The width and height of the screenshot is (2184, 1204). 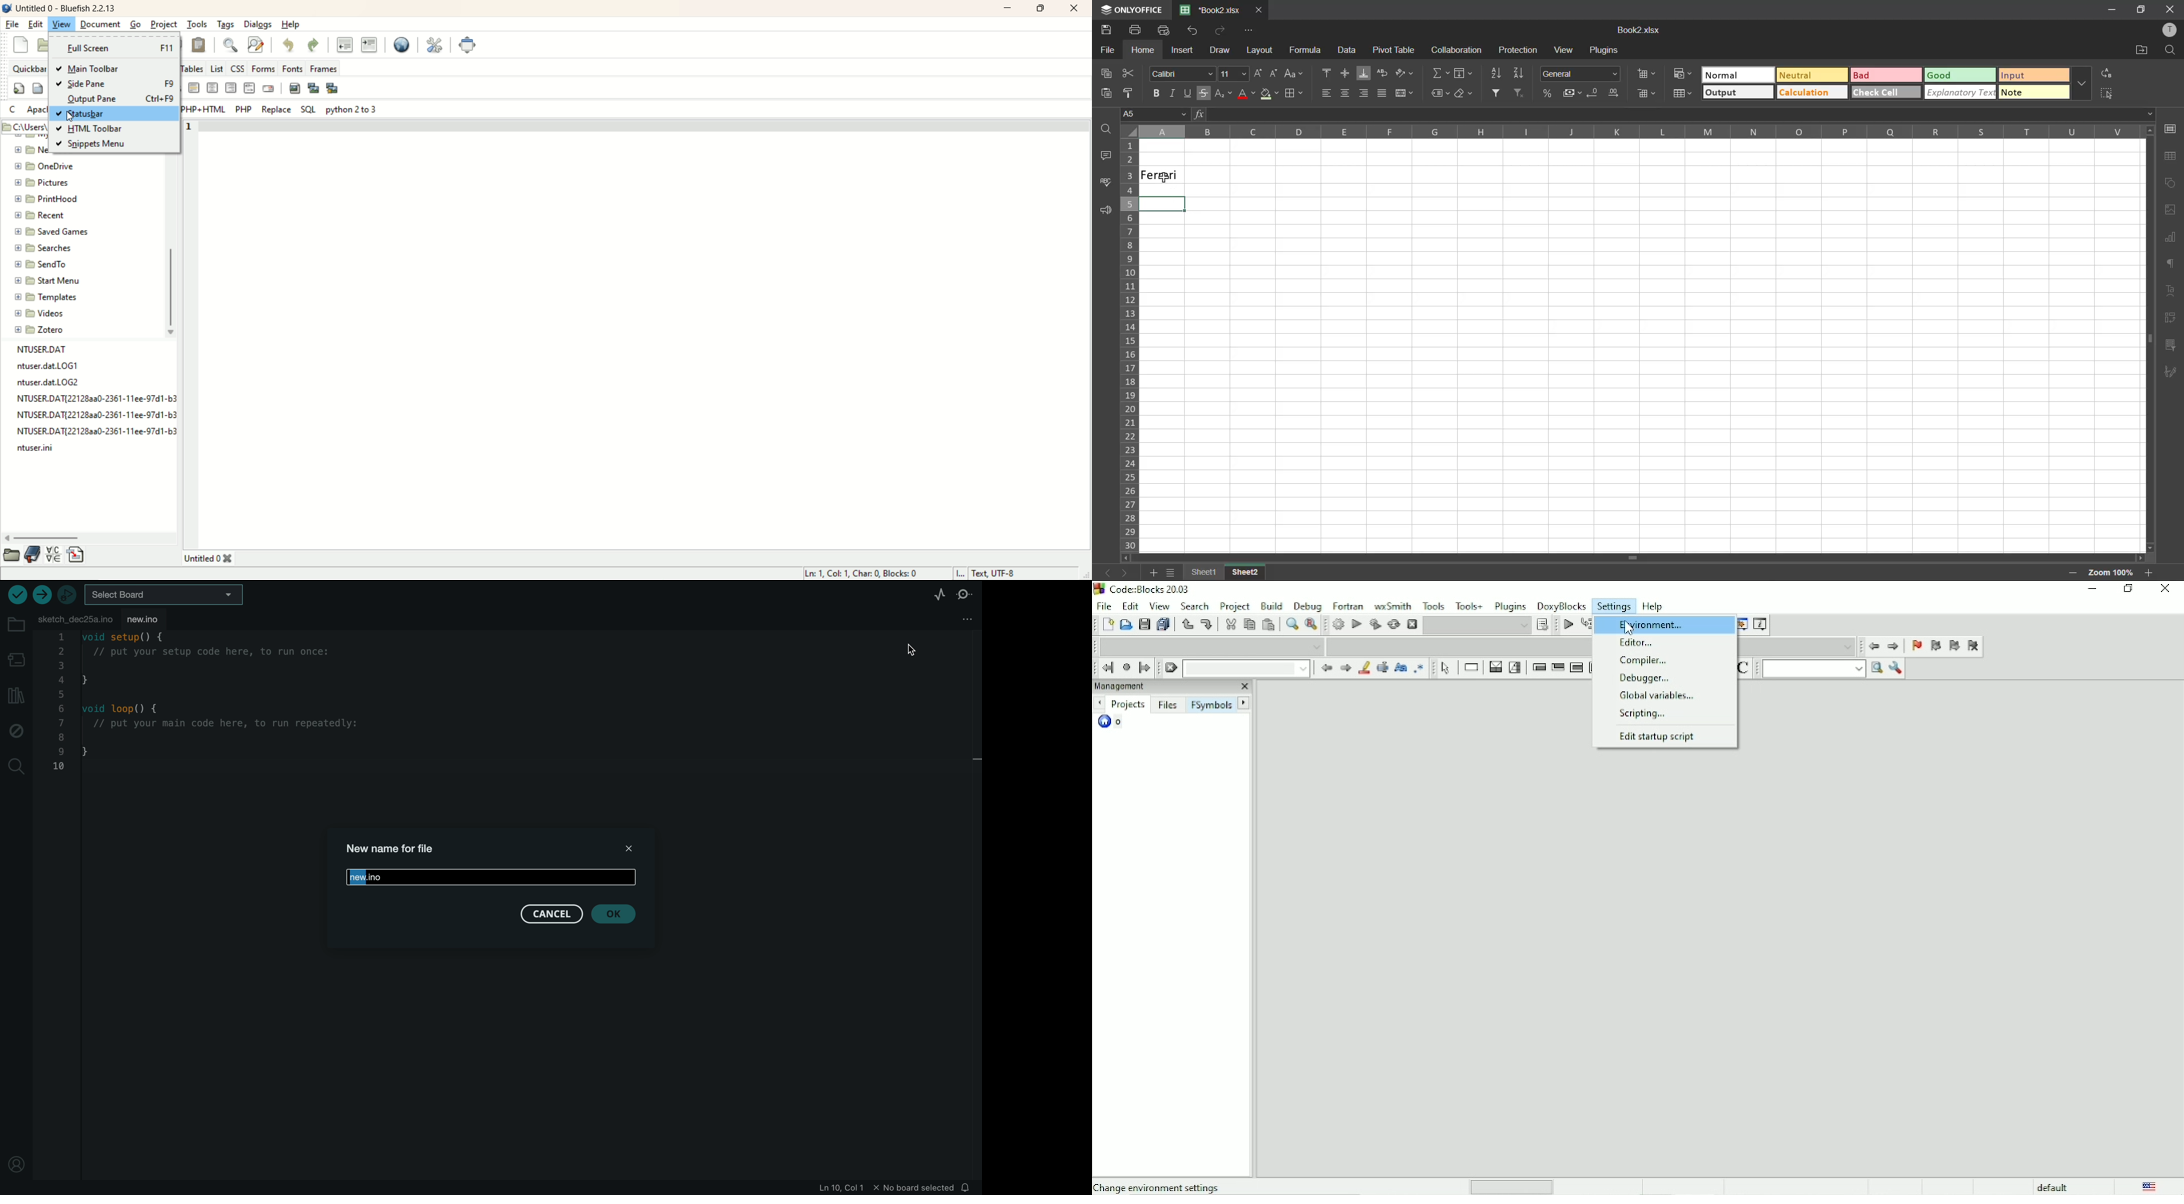 I want to click on templates, so click(x=48, y=296).